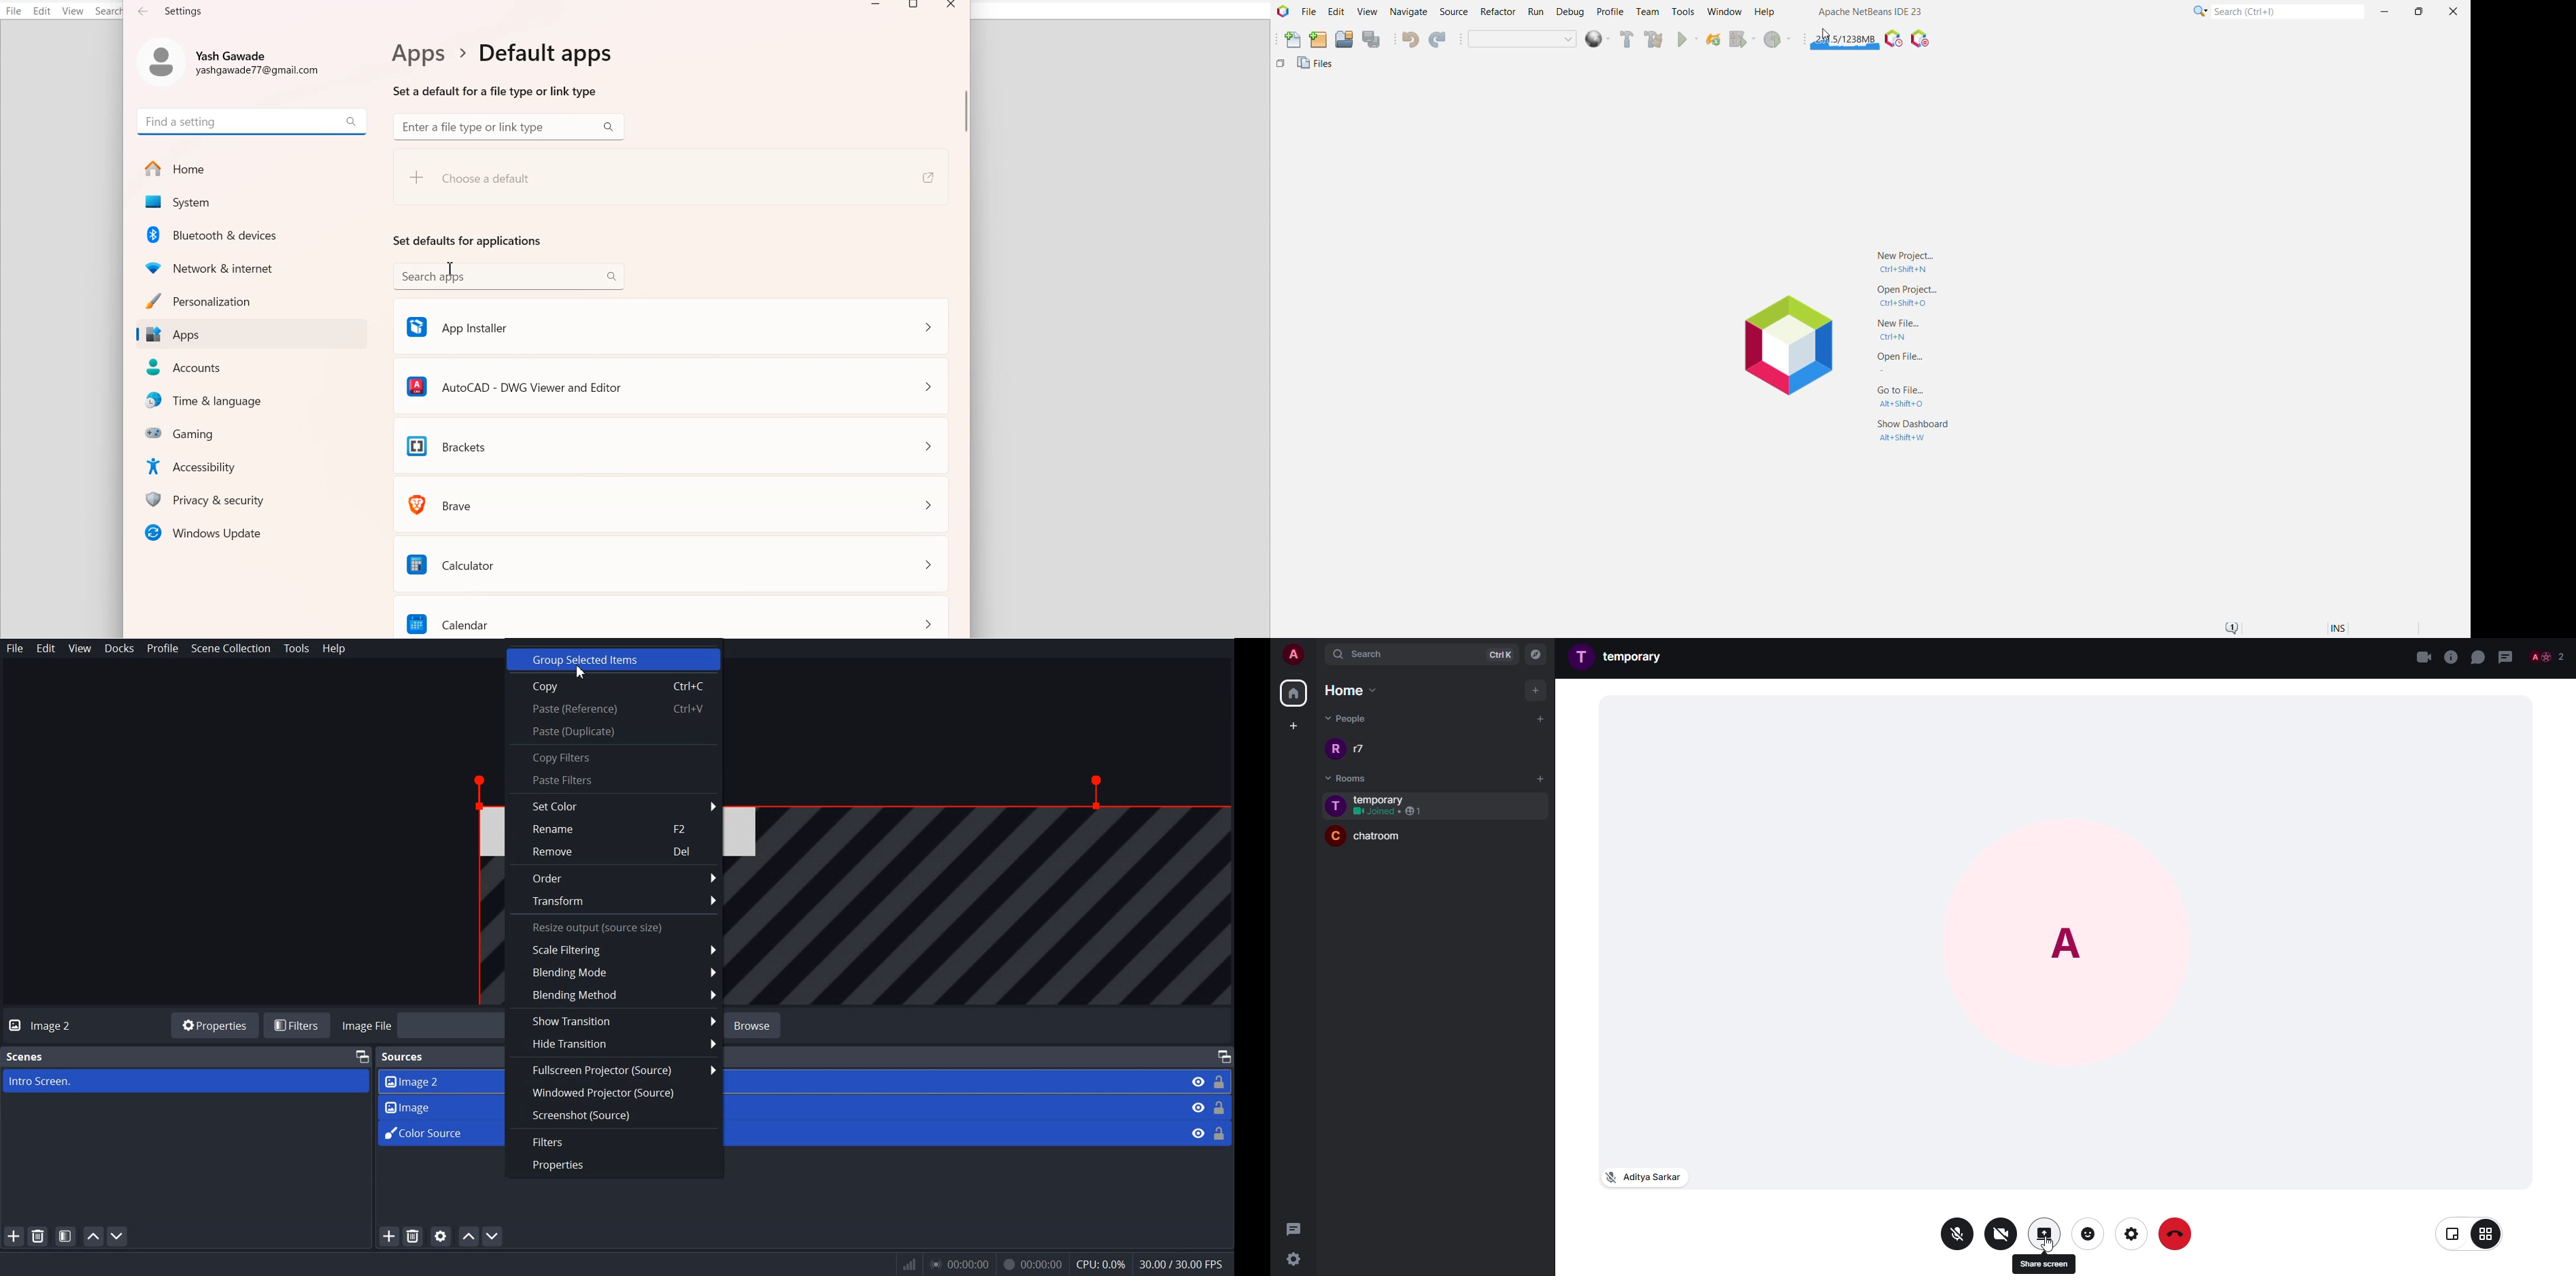  What do you see at coordinates (613, 927) in the screenshot?
I see `Text` at bounding box center [613, 927].